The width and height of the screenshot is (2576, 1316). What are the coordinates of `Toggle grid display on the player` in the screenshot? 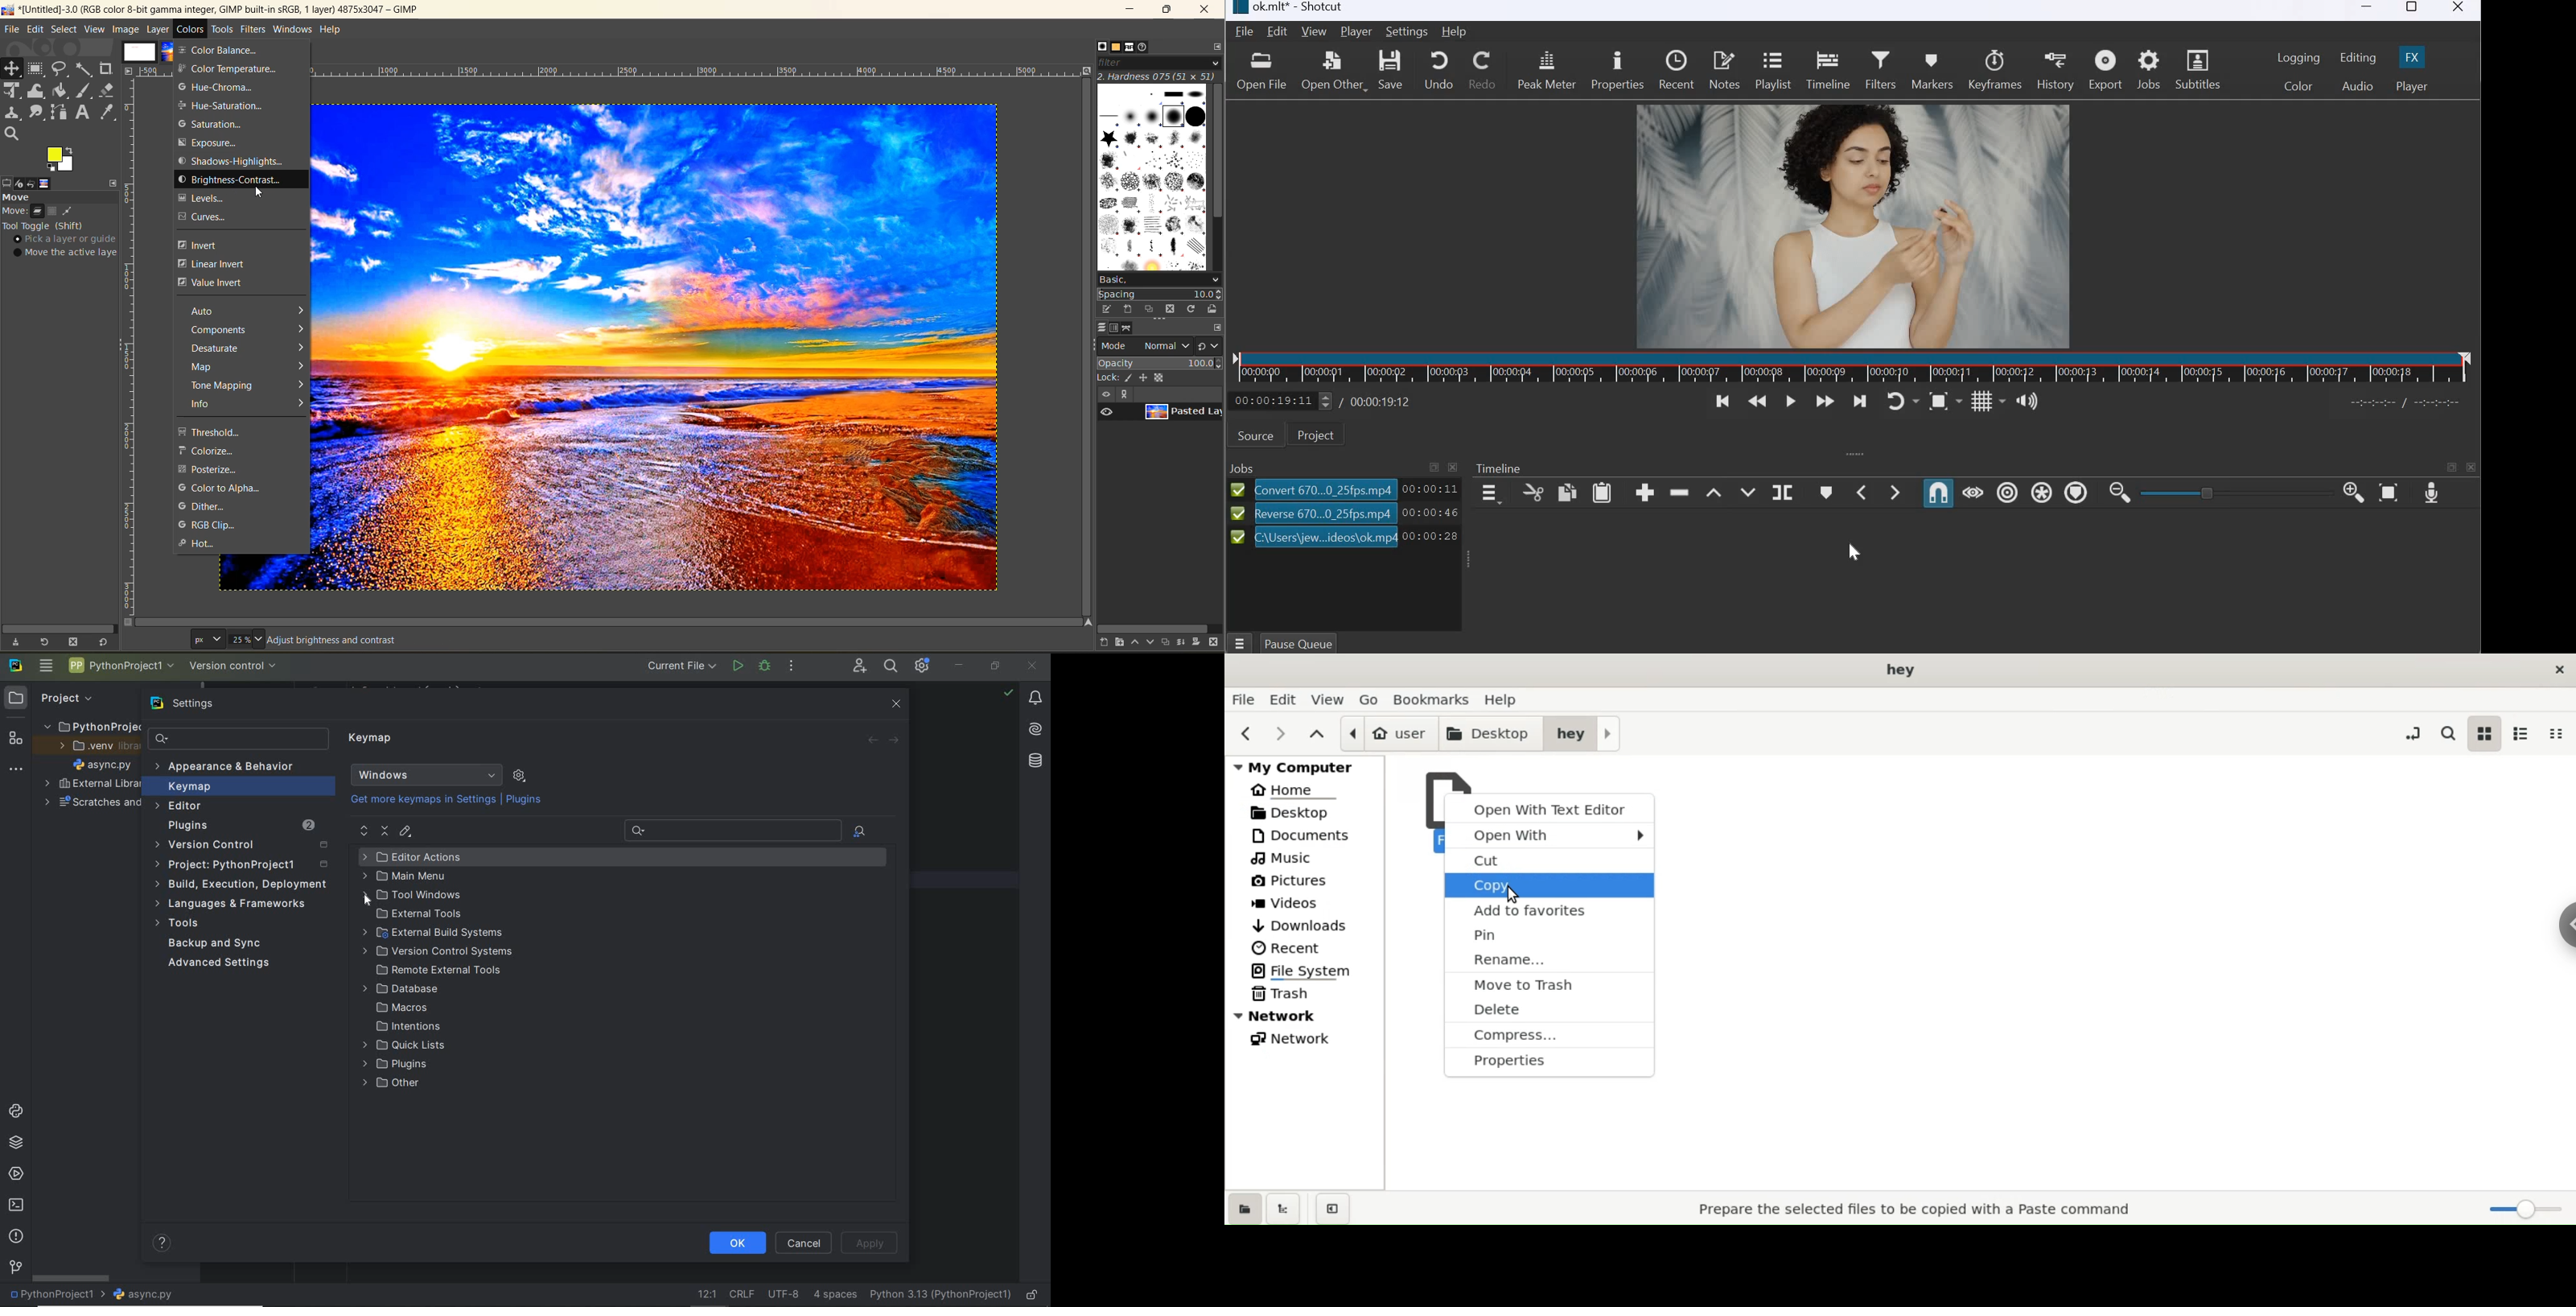 It's located at (1988, 400).